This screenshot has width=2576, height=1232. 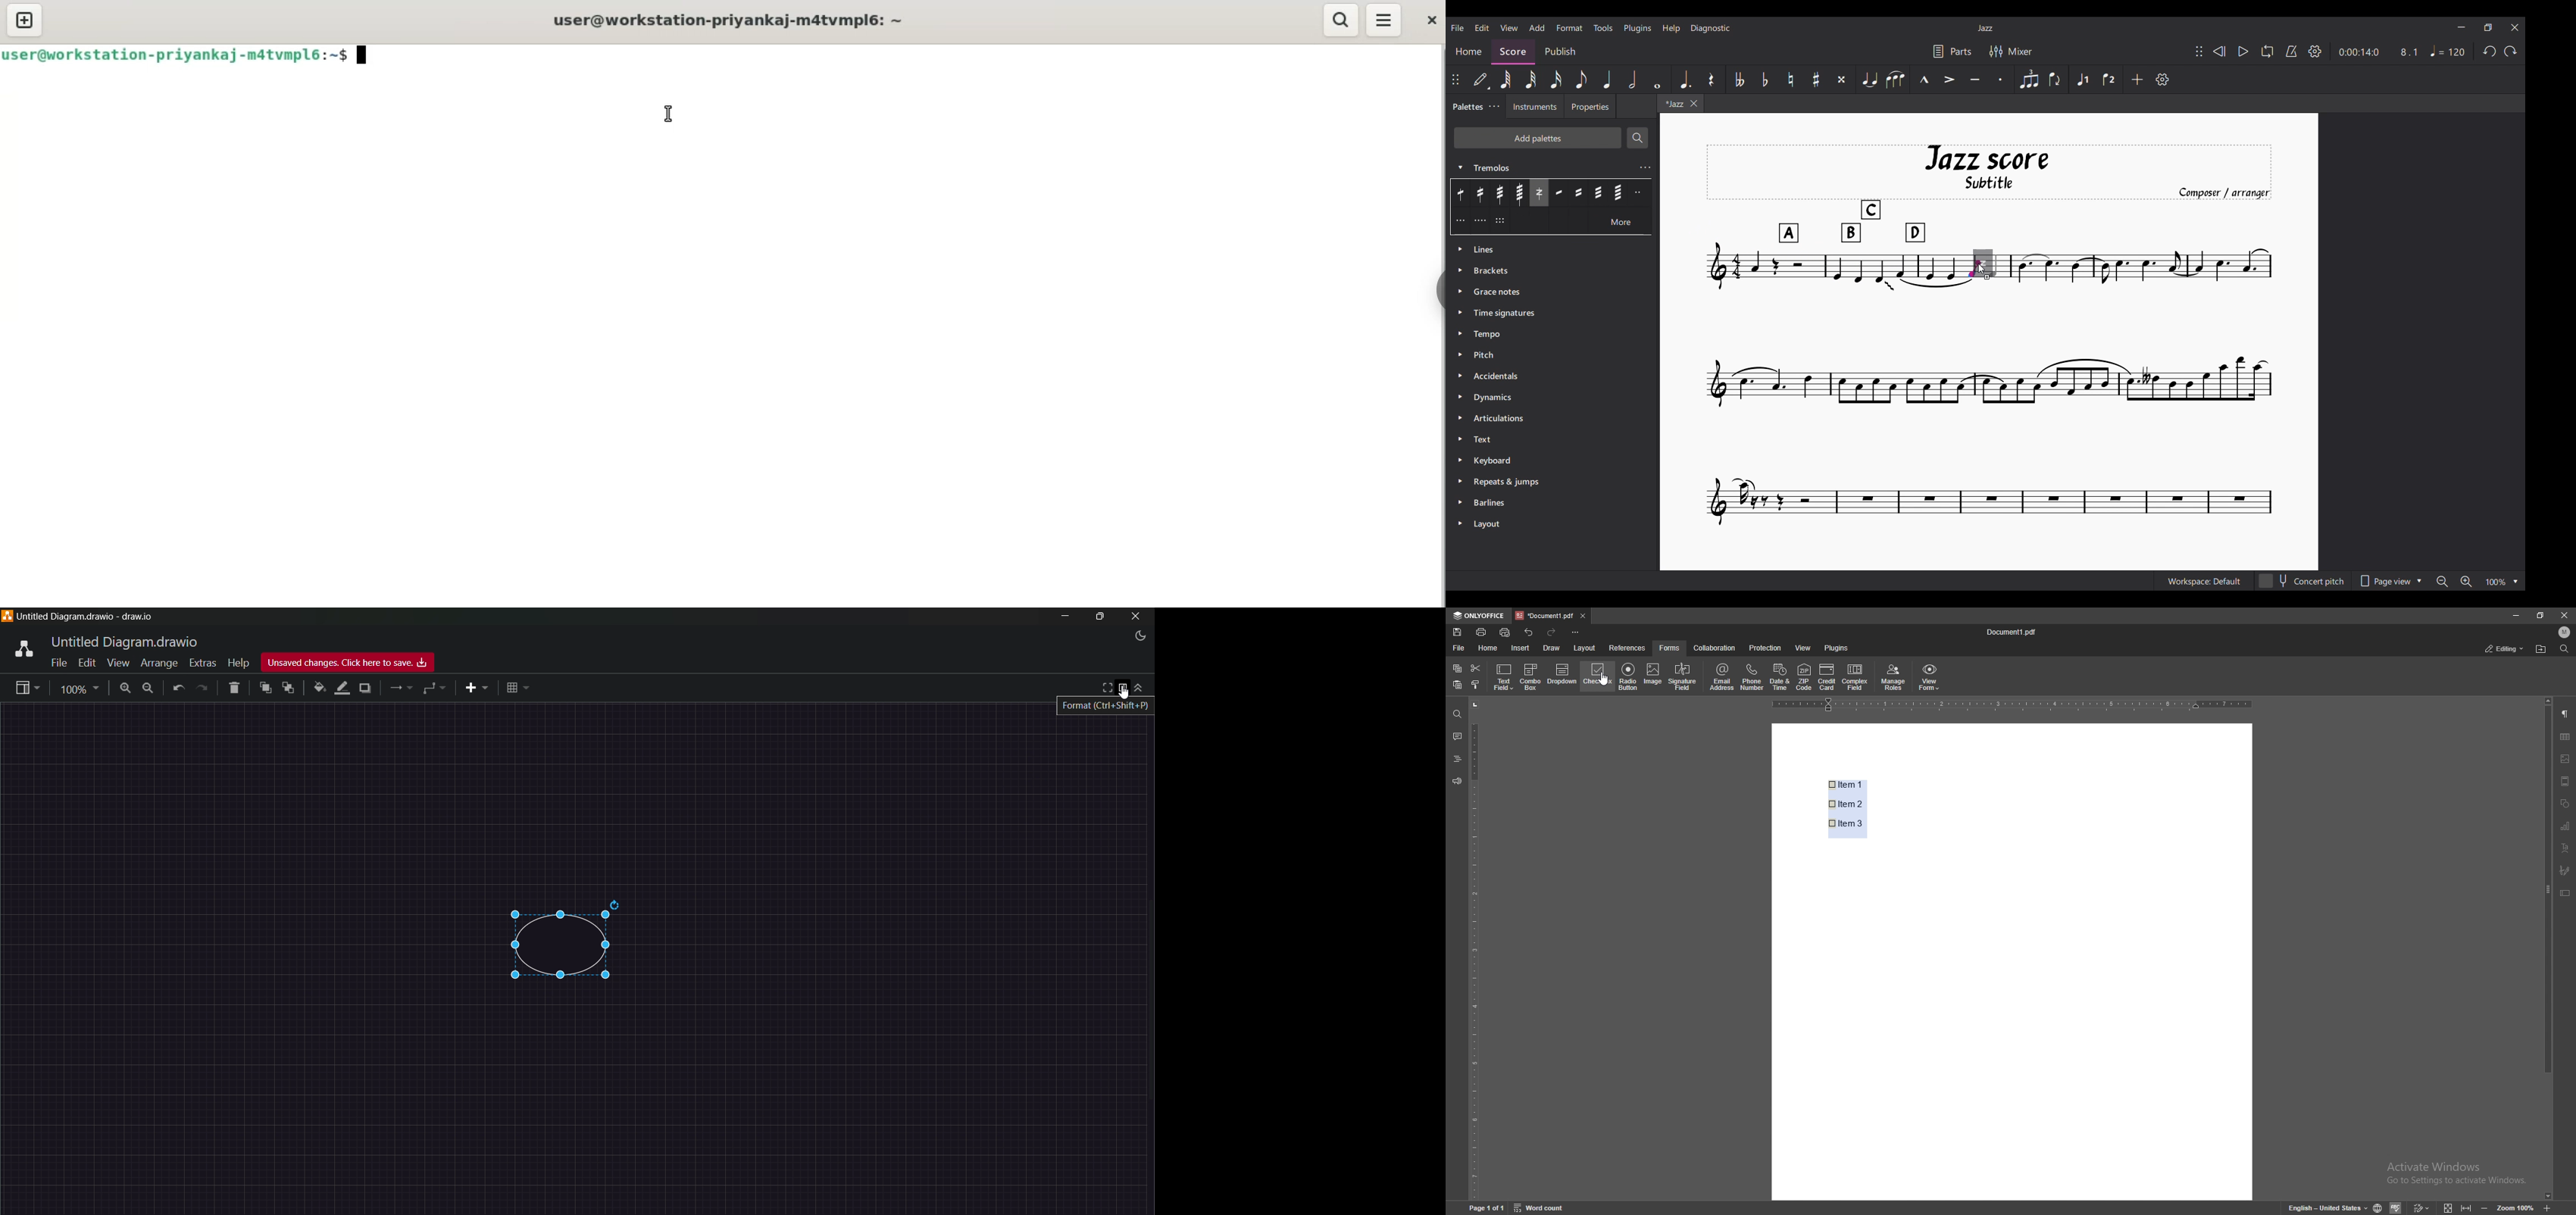 I want to click on Repeats and jumps, so click(x=1551, y=482).